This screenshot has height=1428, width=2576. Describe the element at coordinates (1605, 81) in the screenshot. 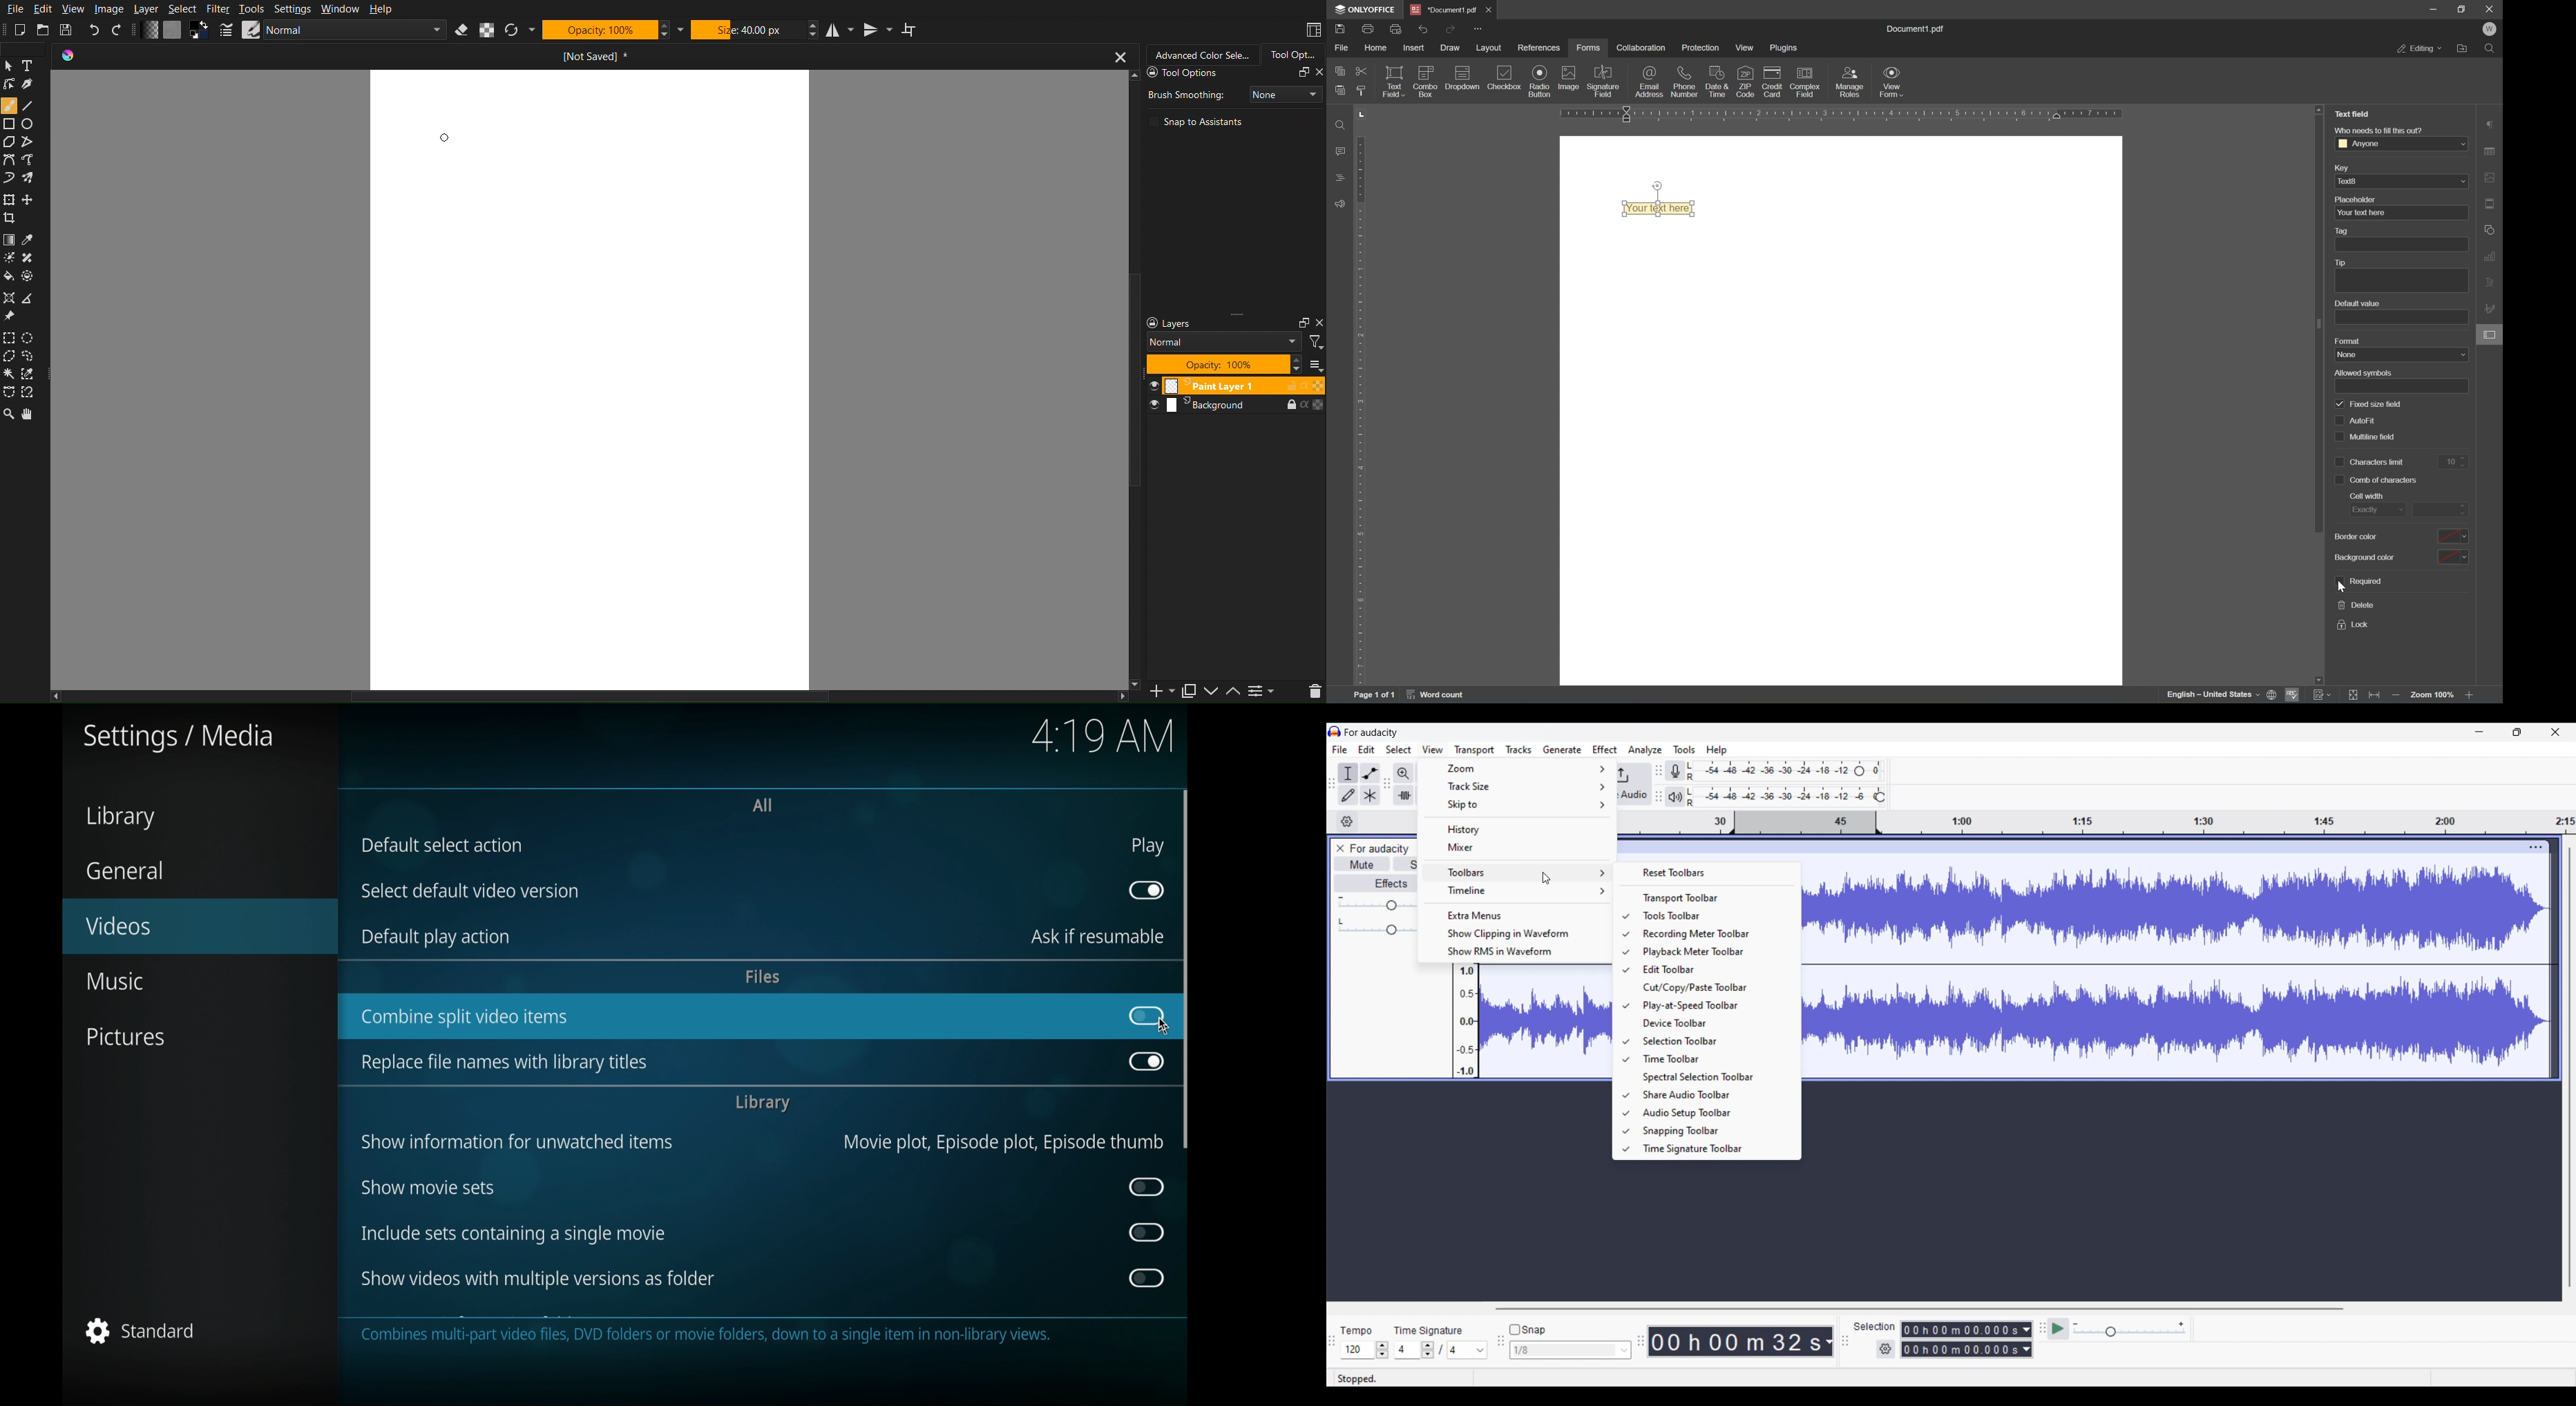

I see `signature field` at that location.